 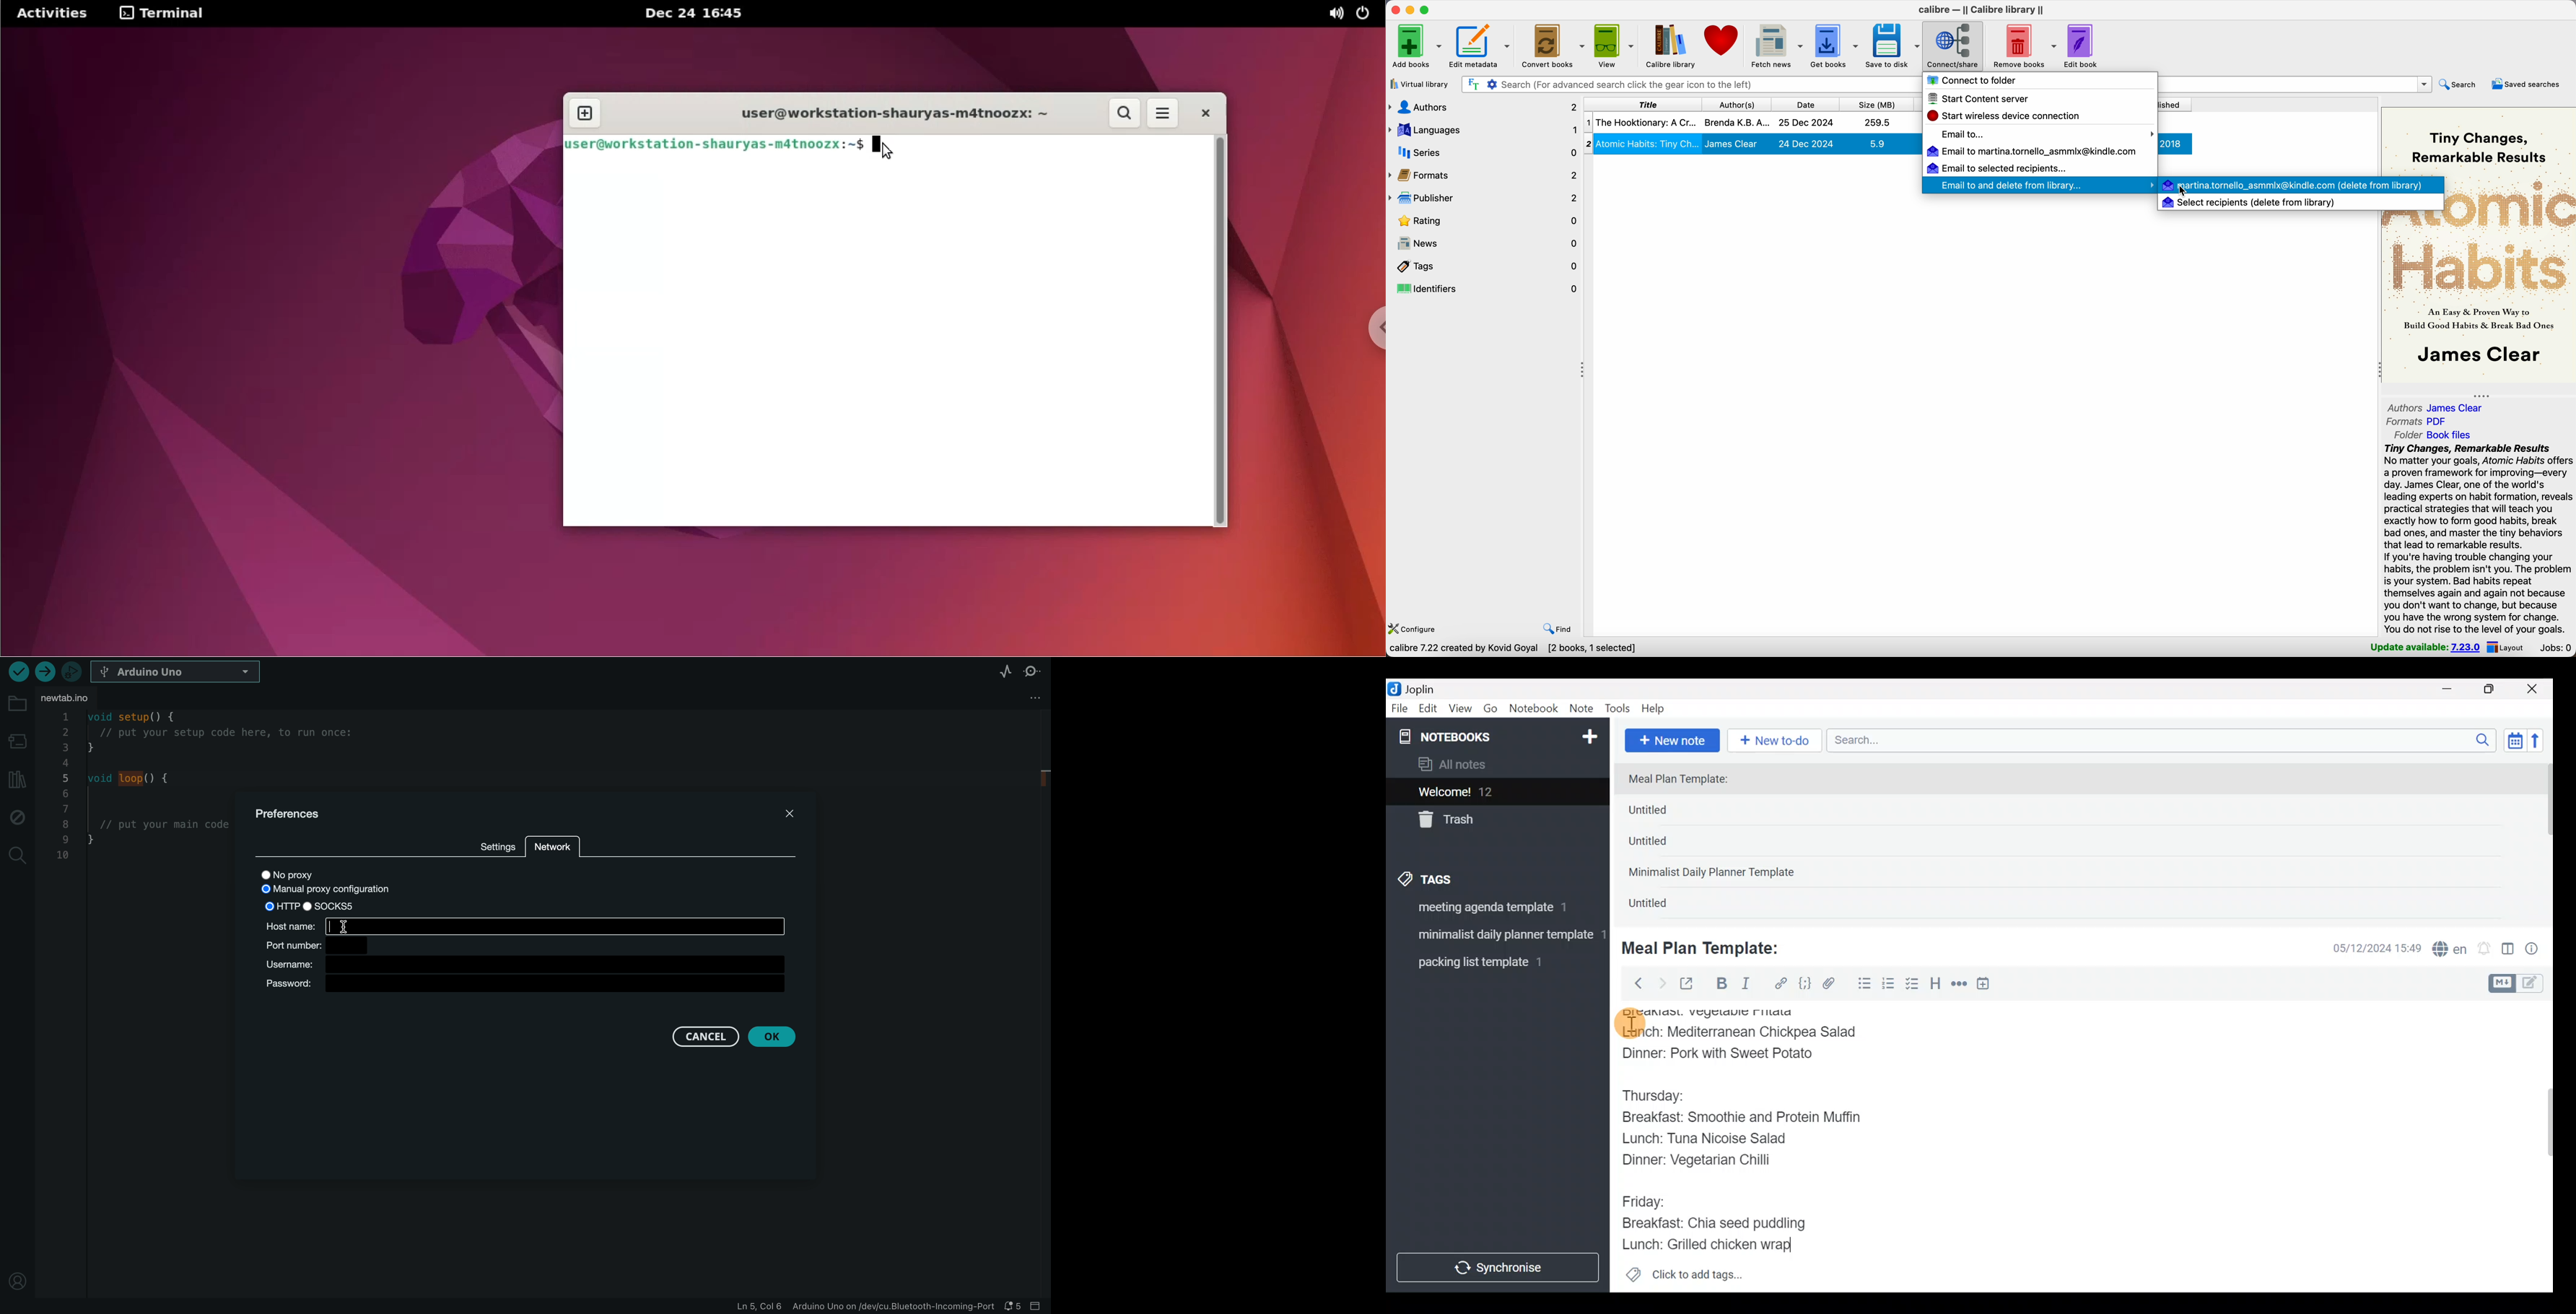 I want to click on configure, so click(x=1416, y=628).